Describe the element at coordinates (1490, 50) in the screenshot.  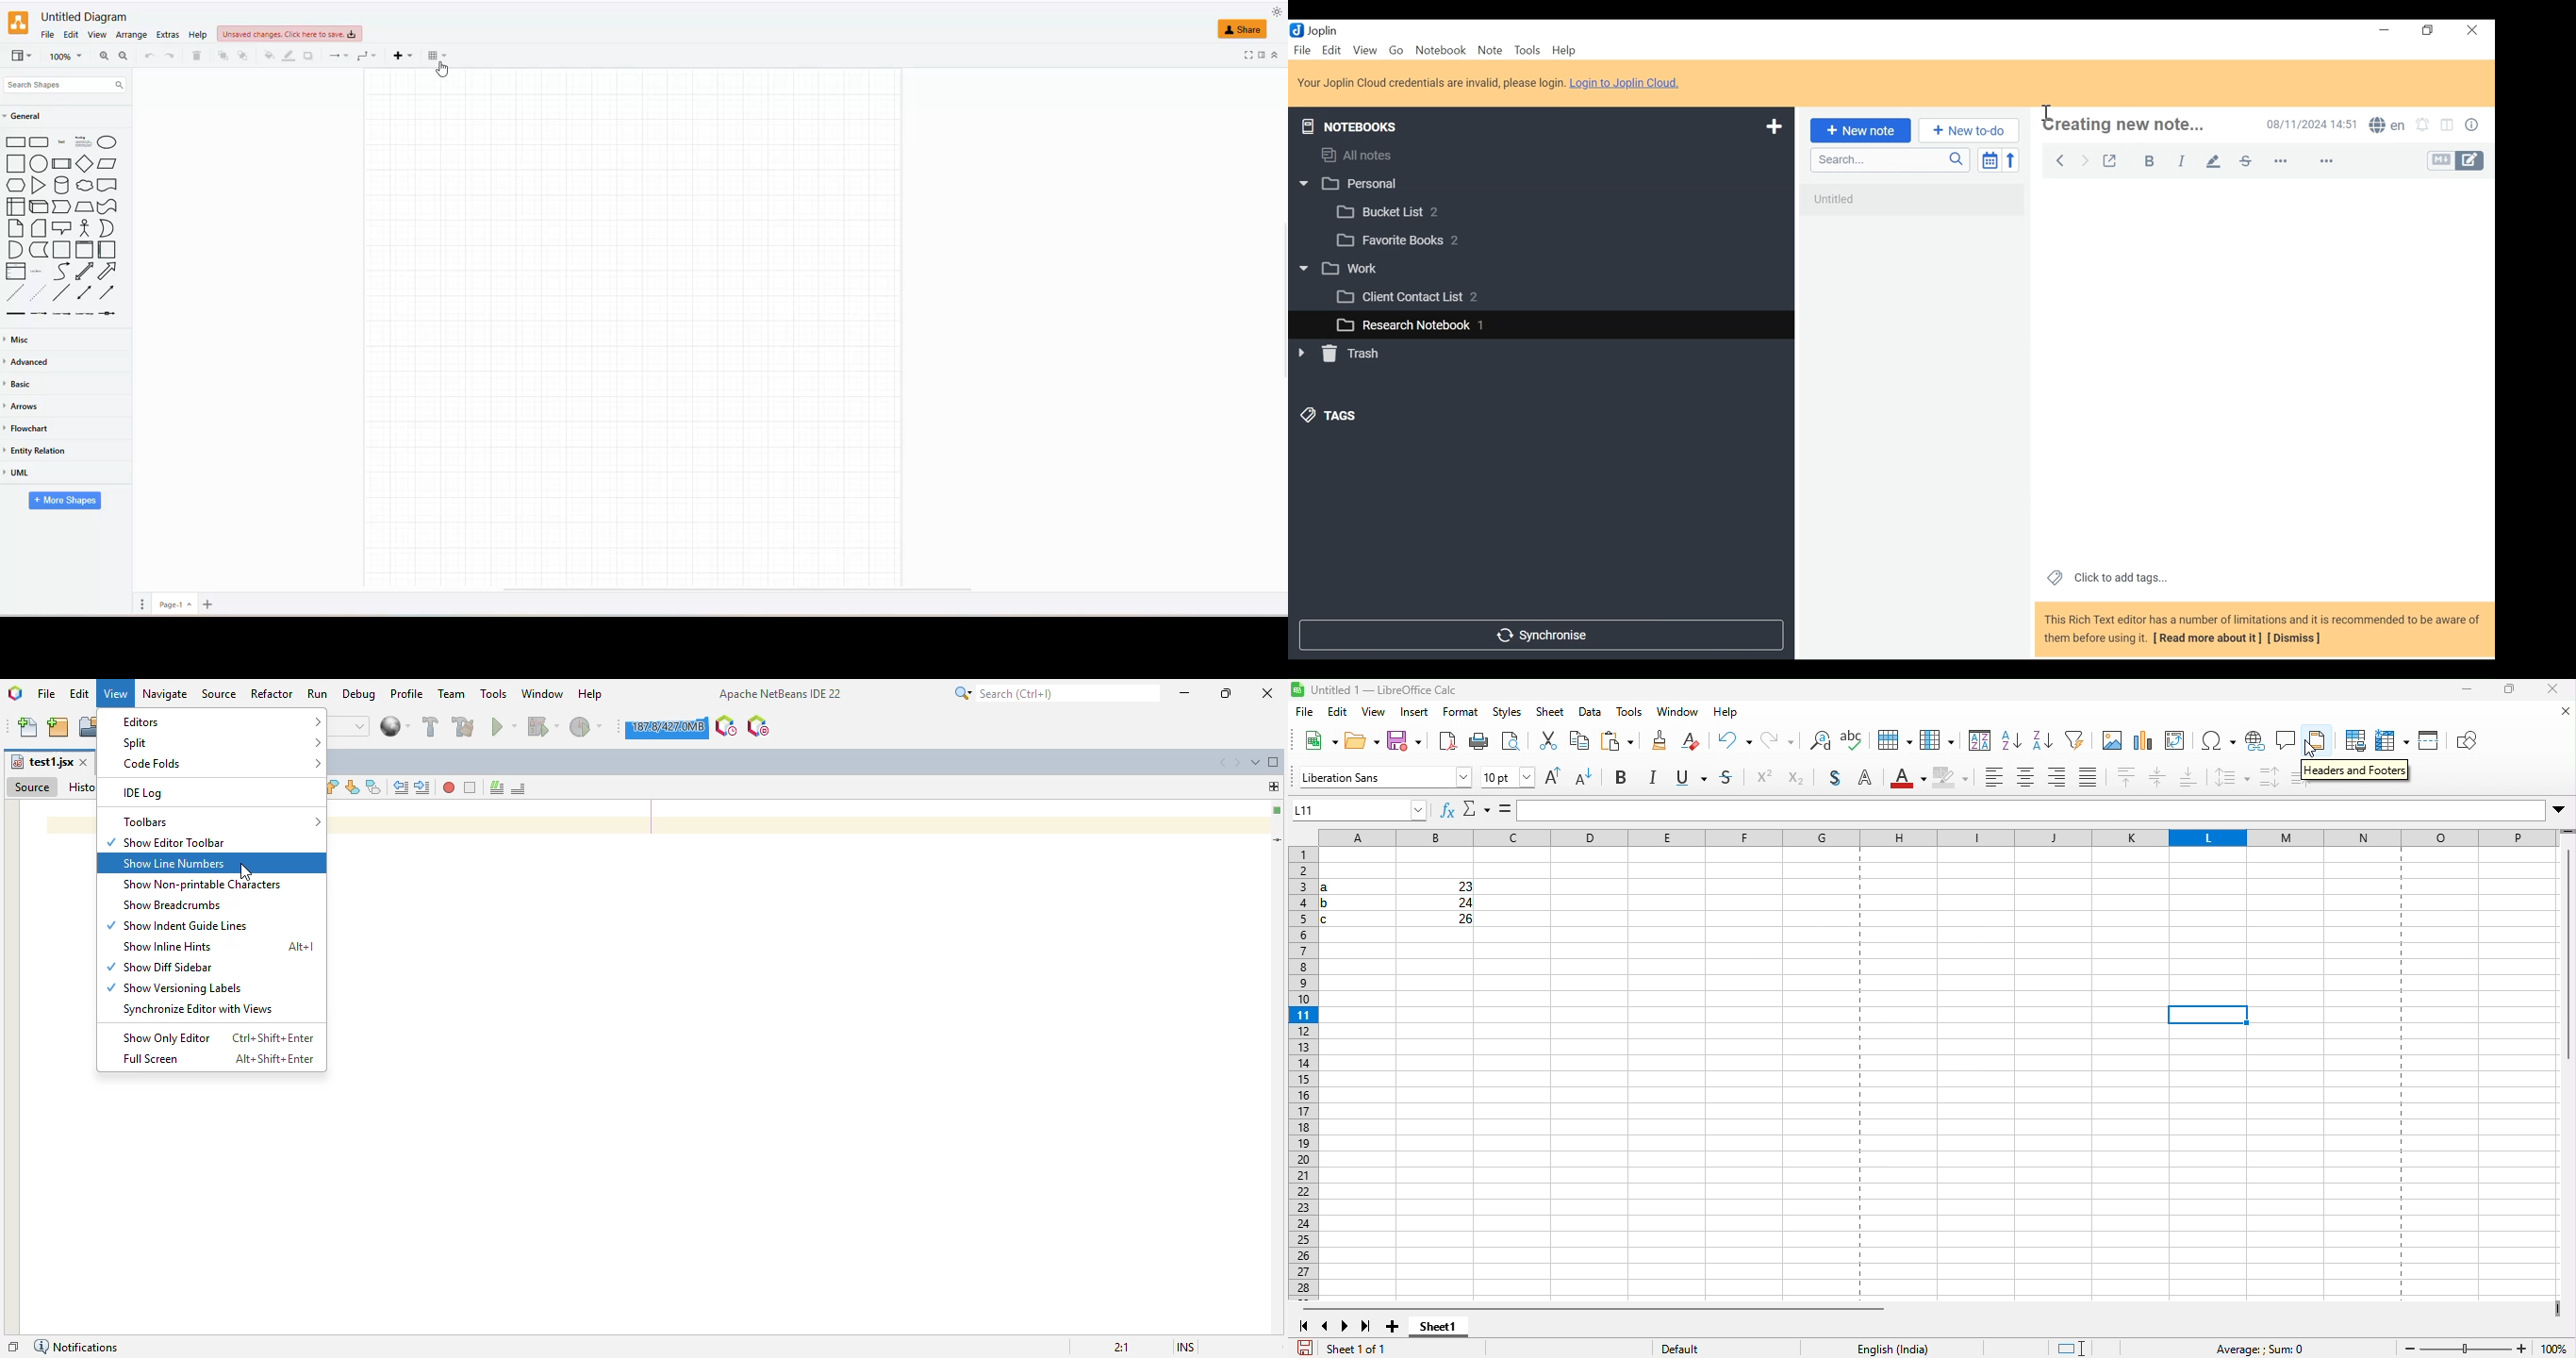
I see `Note` at that location.